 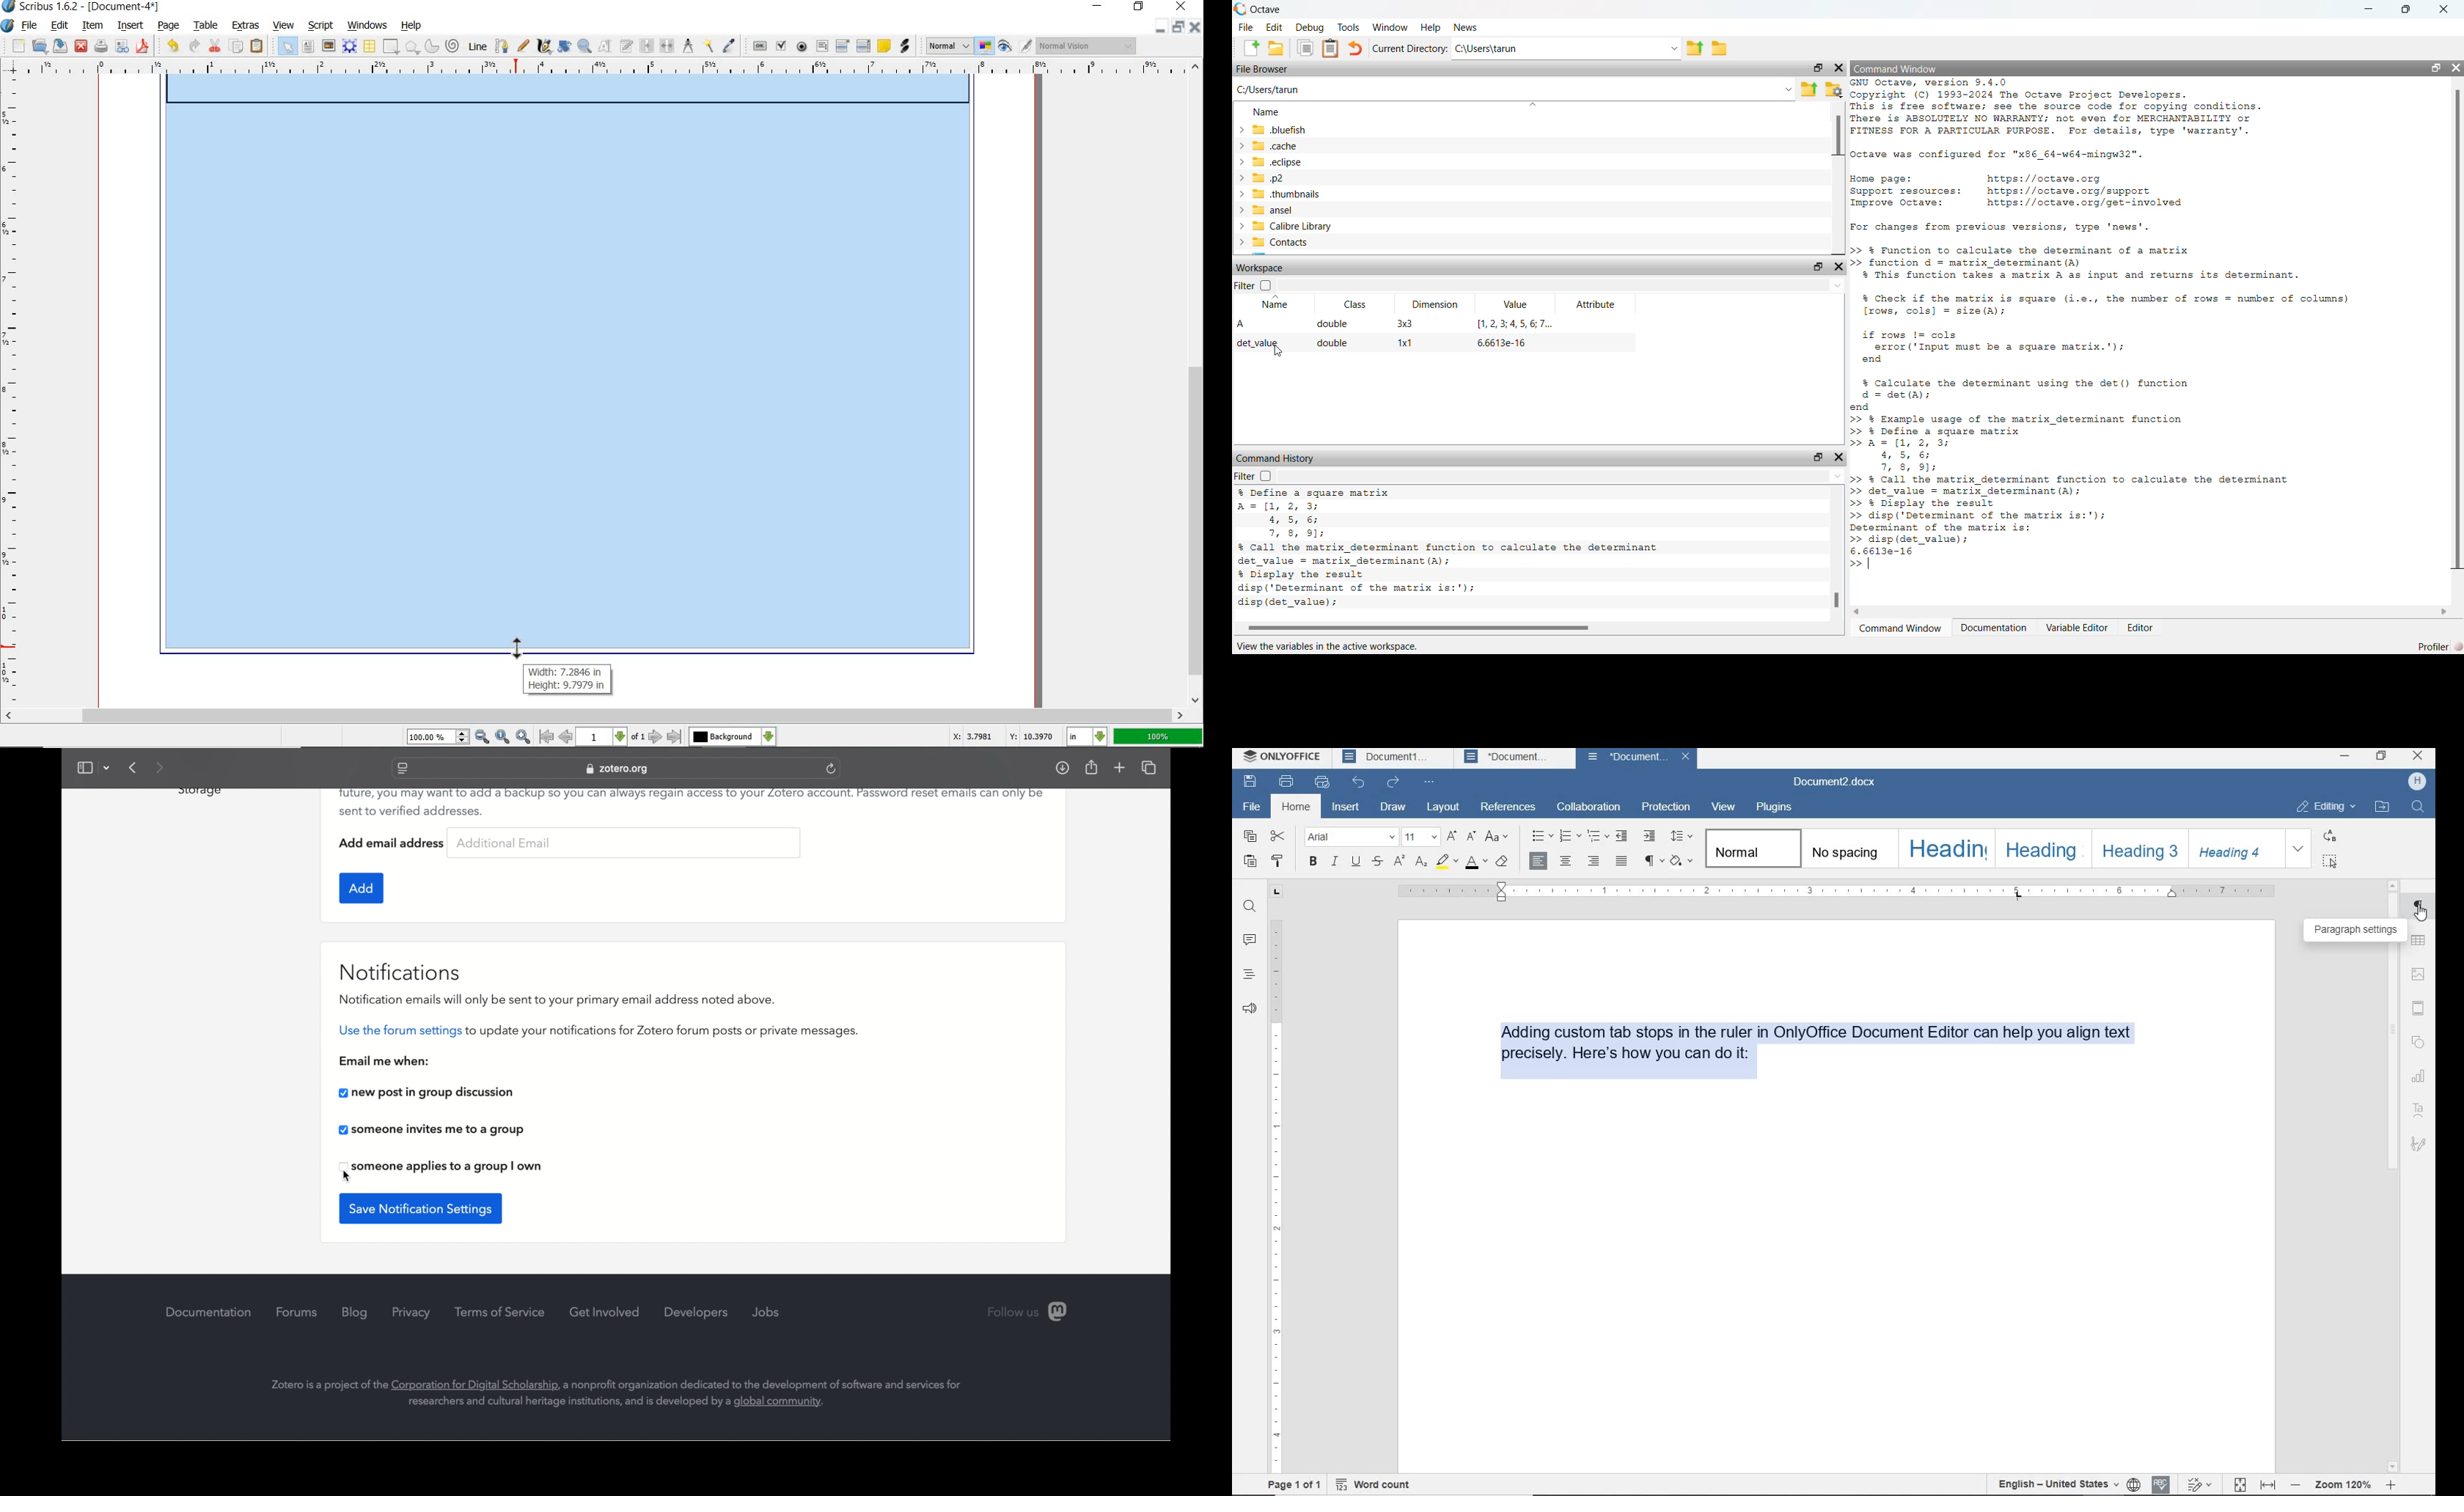 I want to click on layout, so click(x=1446, y=807).